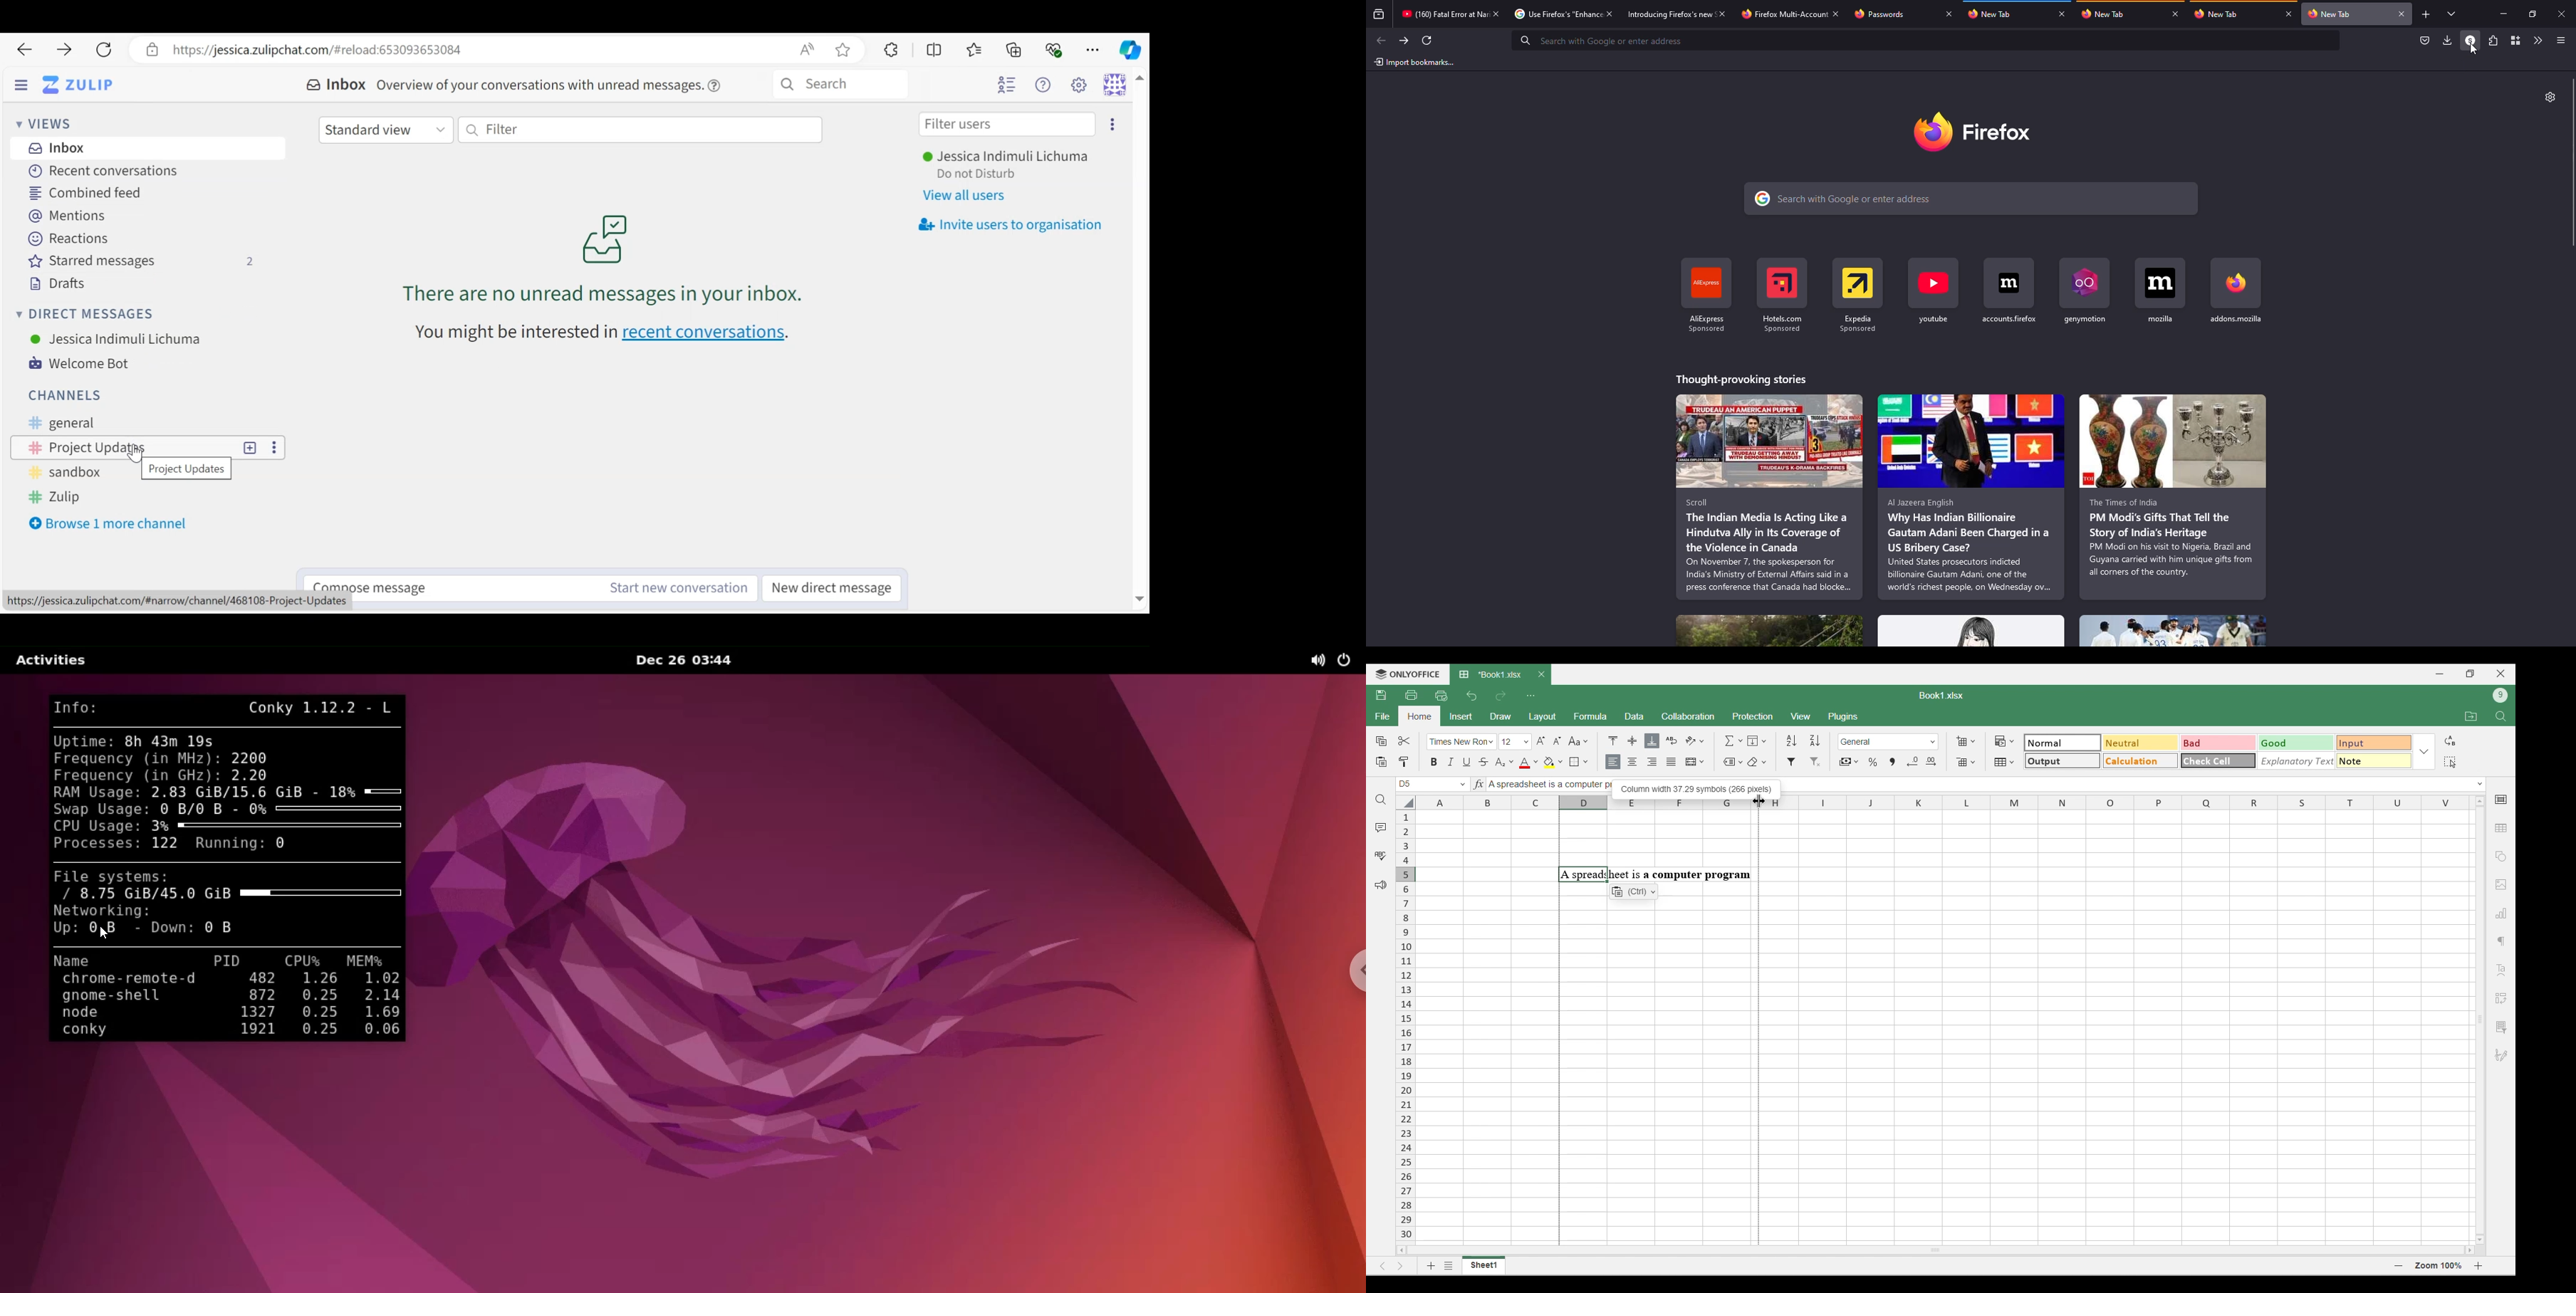  What do you see at coordinates (2564, 12) in the screenshot?
I see `close` at bounding box center [2564, 12].